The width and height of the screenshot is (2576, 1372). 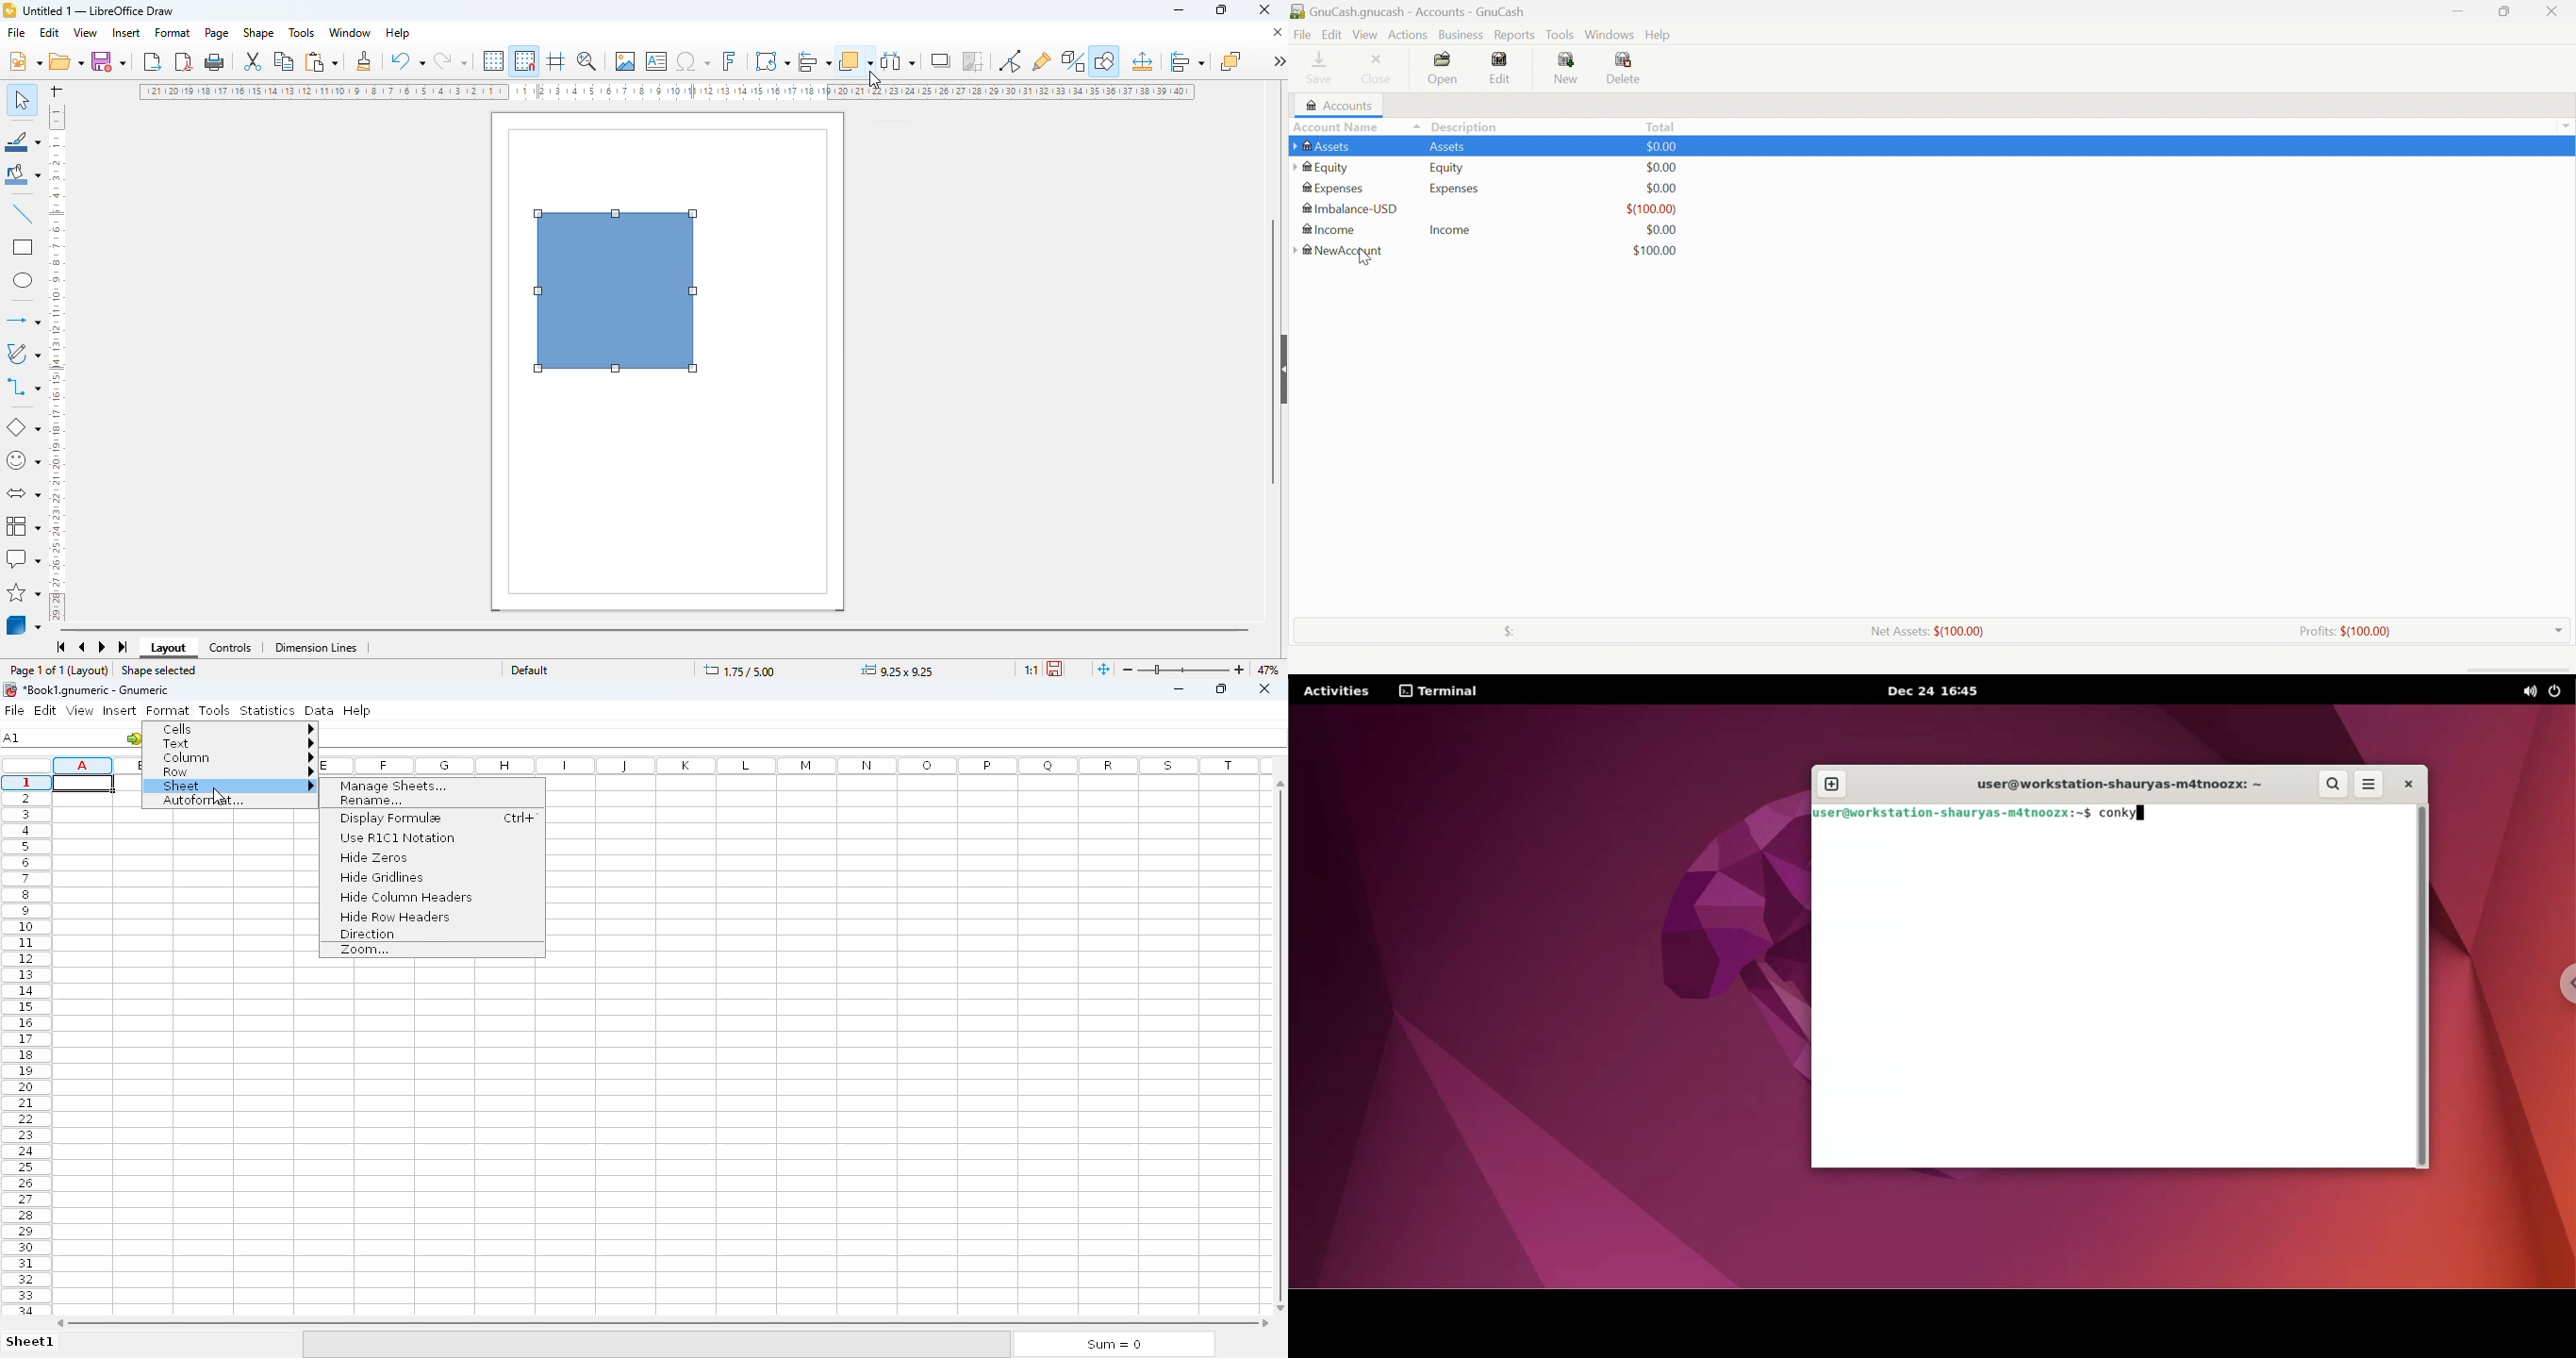 What do you see at coordinates (235, 757) in the screenshot?
I see `column` at bounding box center [235, 757].